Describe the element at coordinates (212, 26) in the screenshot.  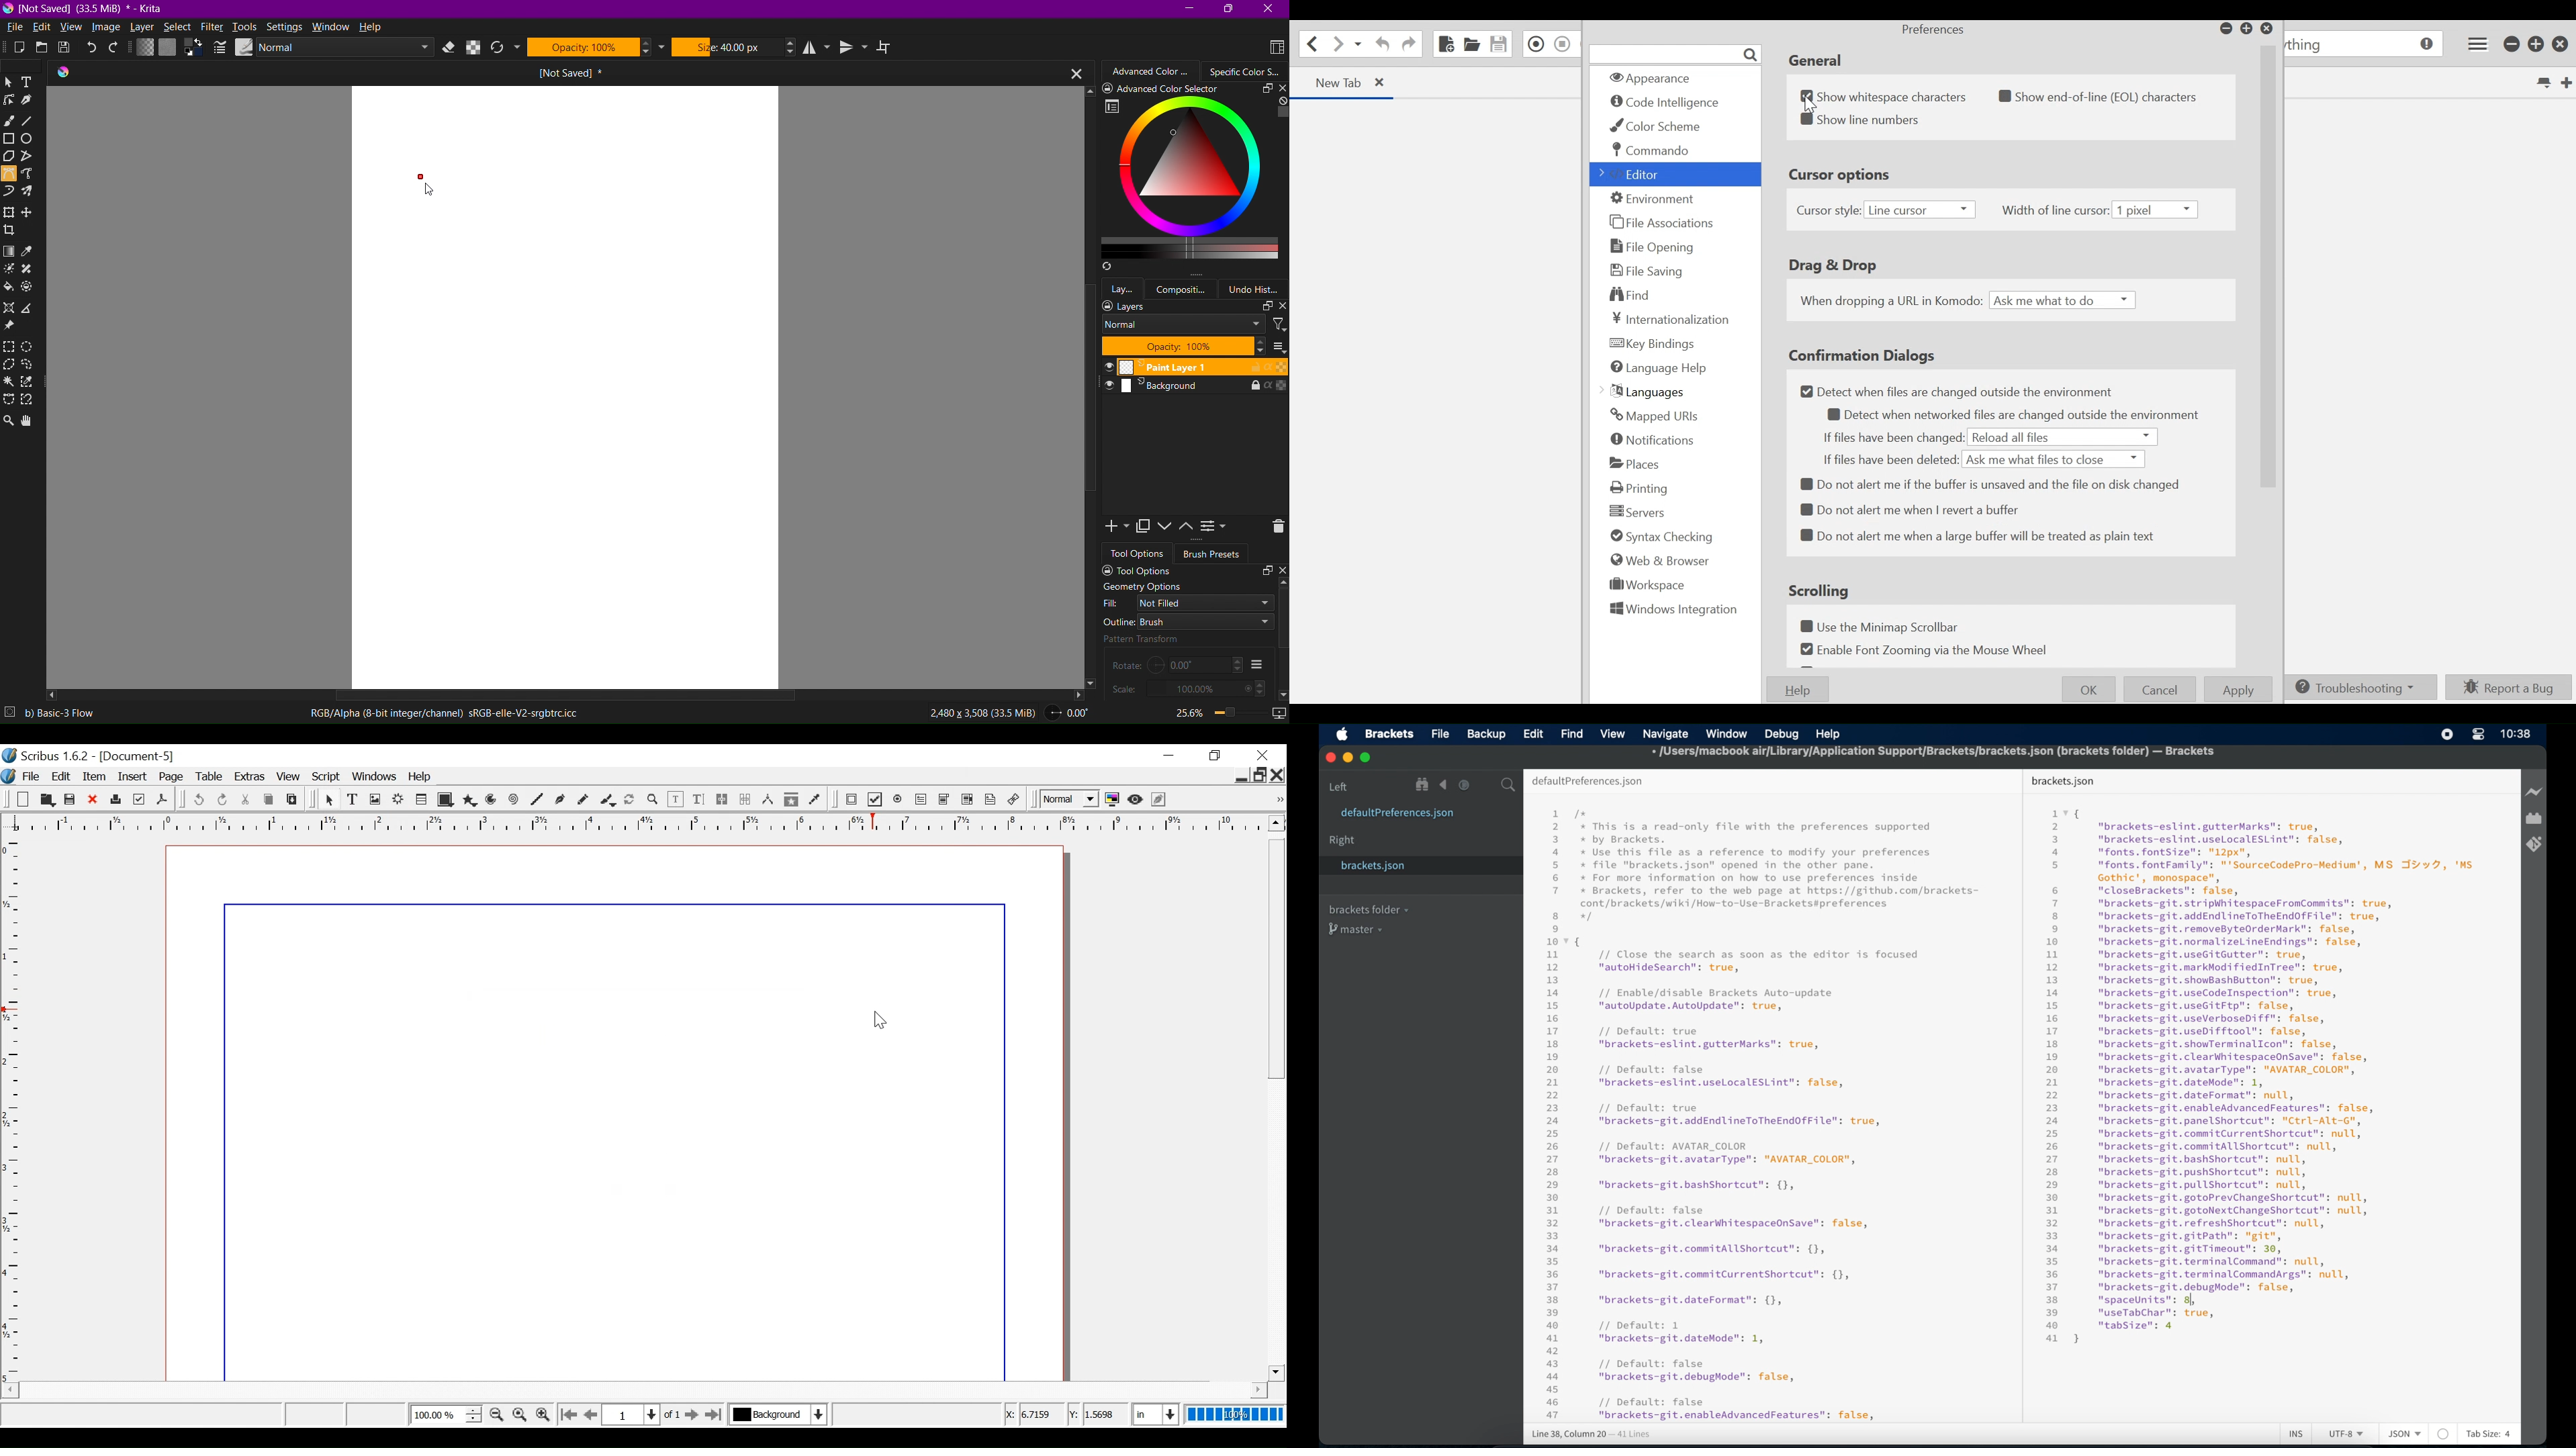
I see `Filter` at that location.